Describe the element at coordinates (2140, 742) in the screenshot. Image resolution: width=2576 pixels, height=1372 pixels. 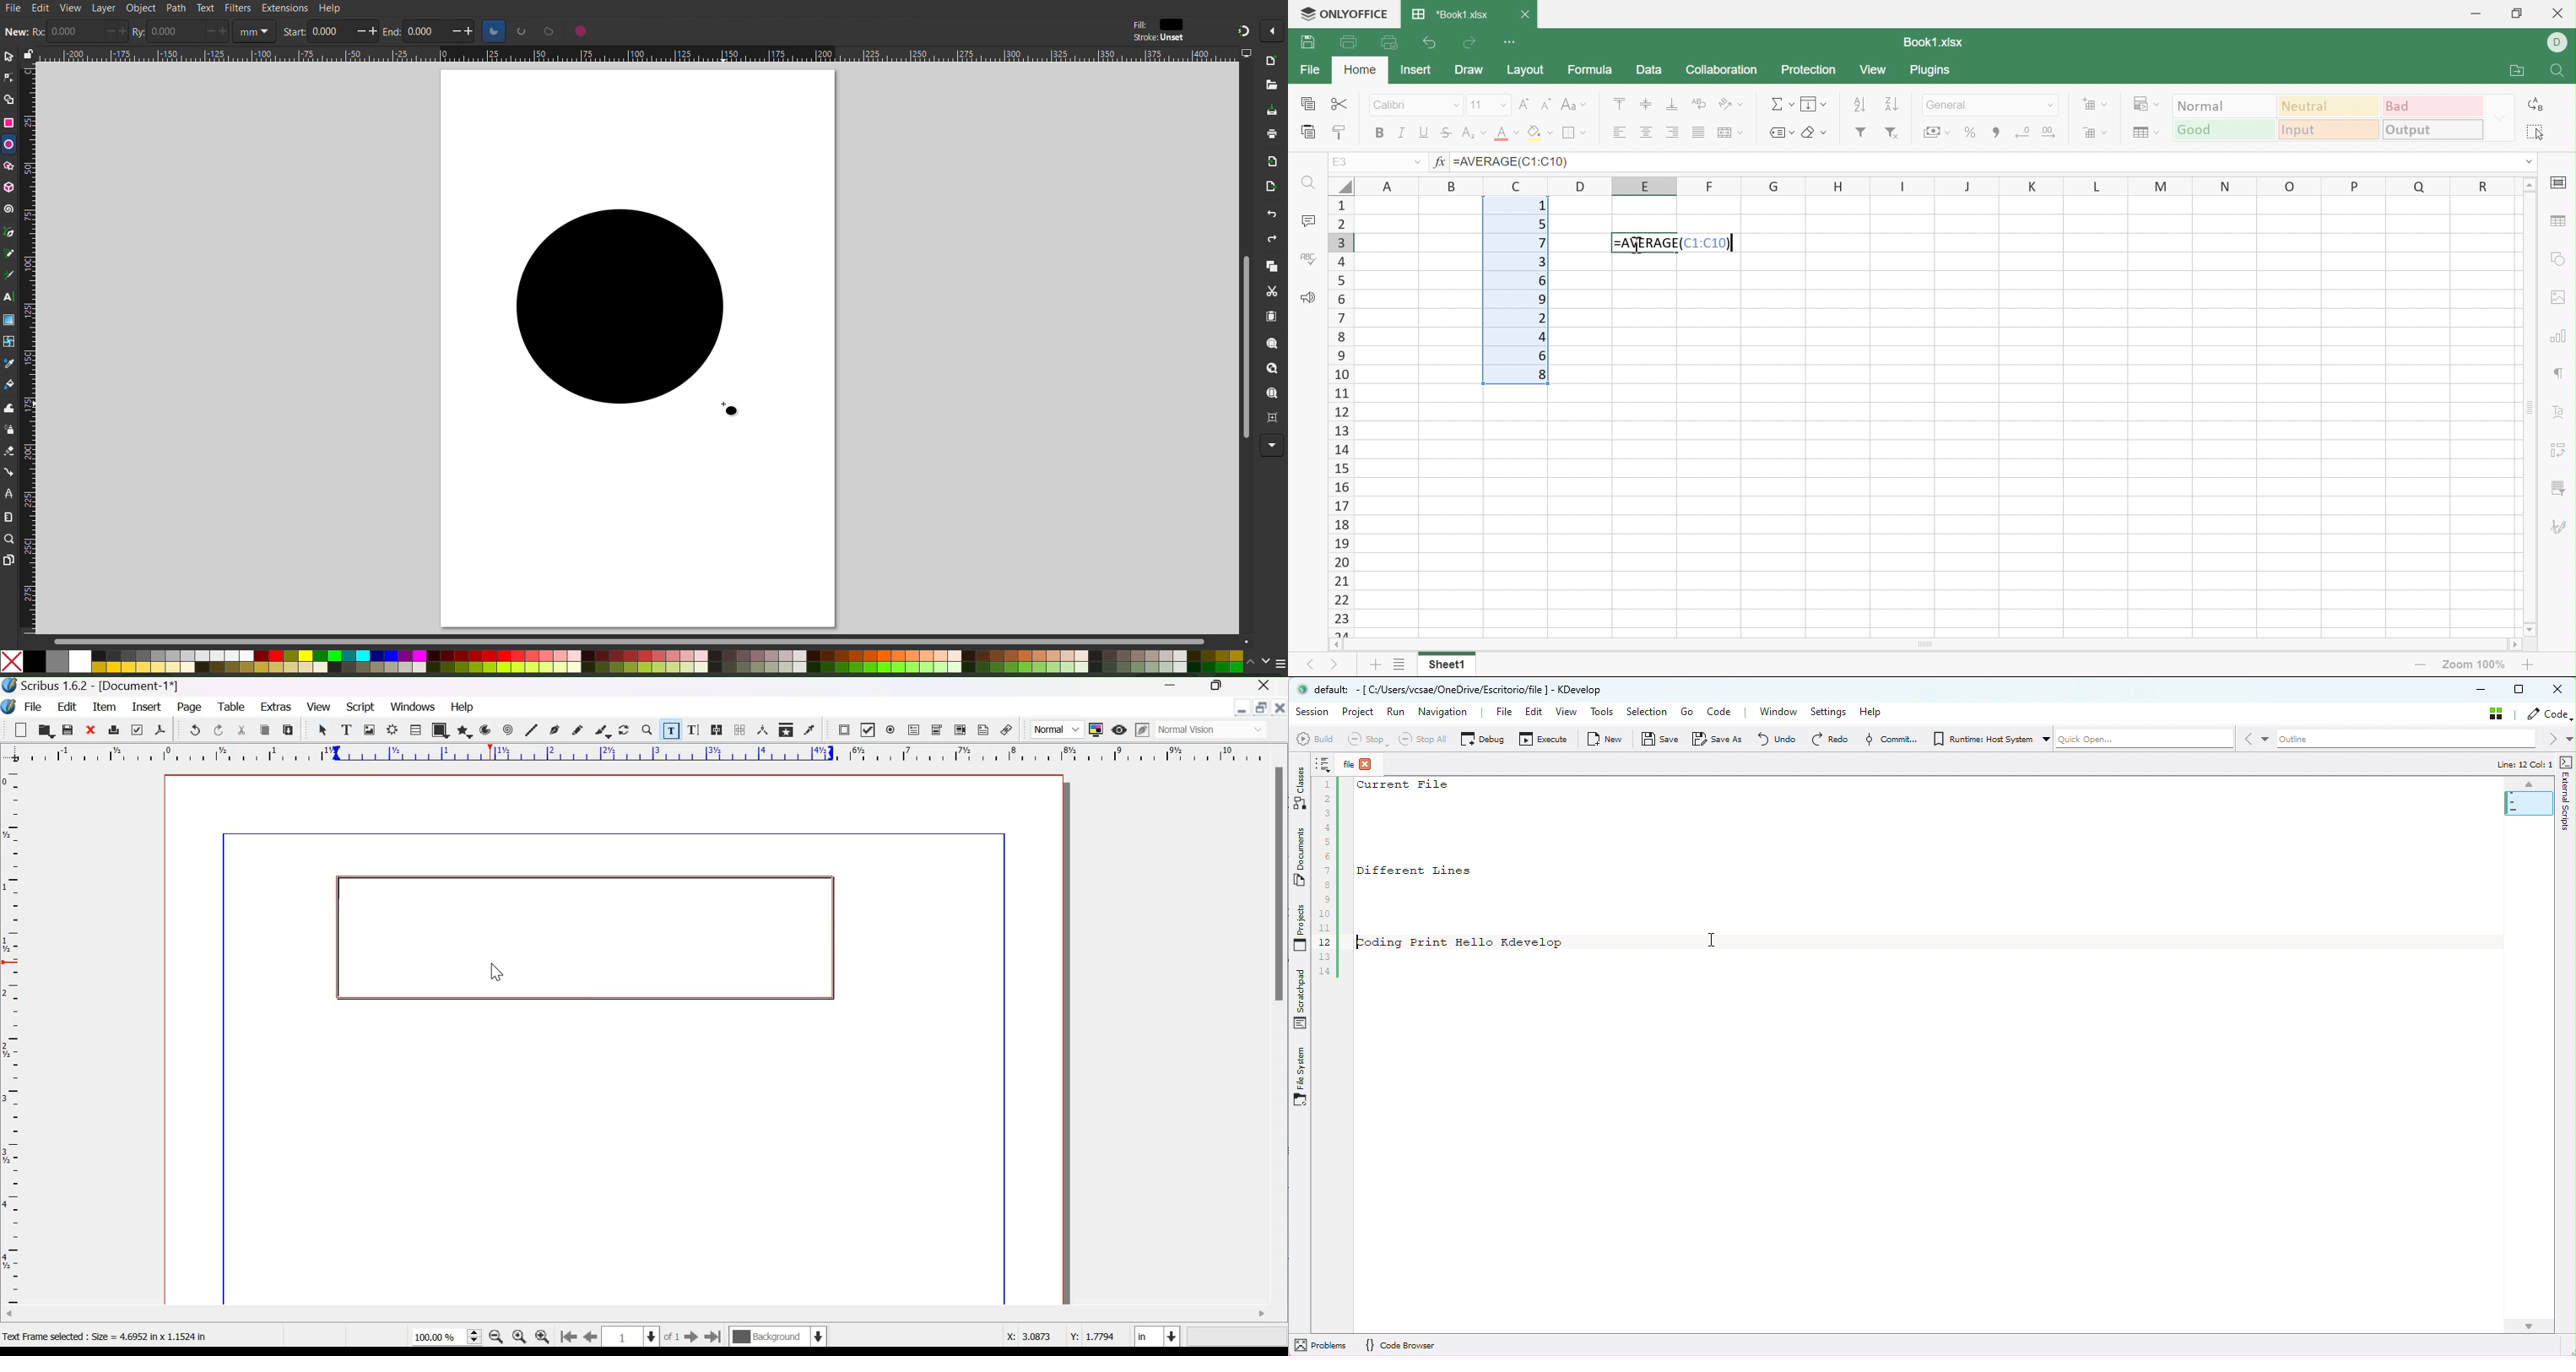
I see `Quick Open` at that location.